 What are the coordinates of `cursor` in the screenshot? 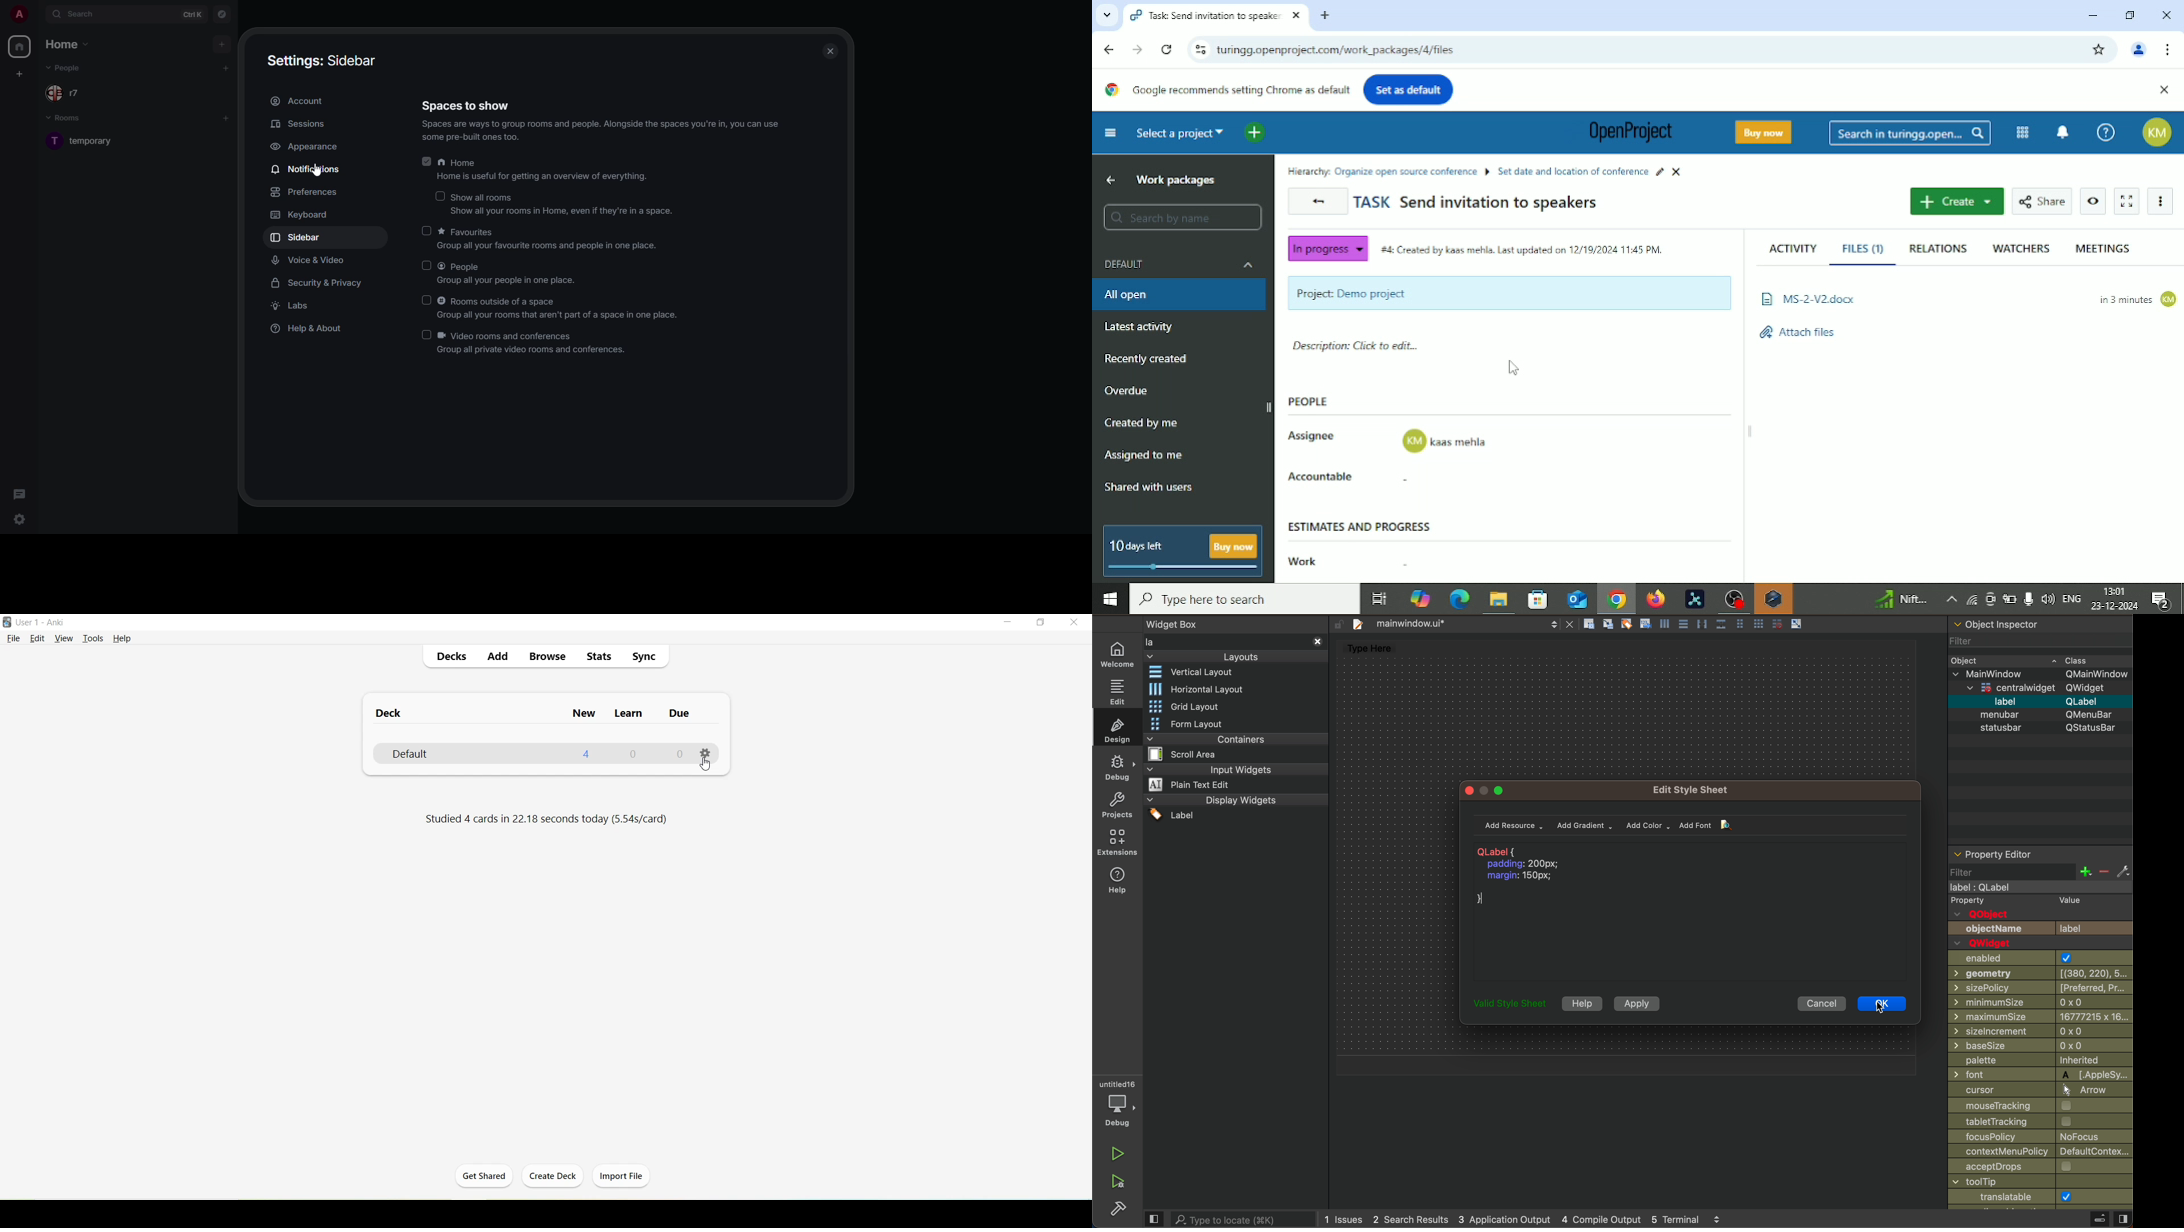 It's located at (316, 173).